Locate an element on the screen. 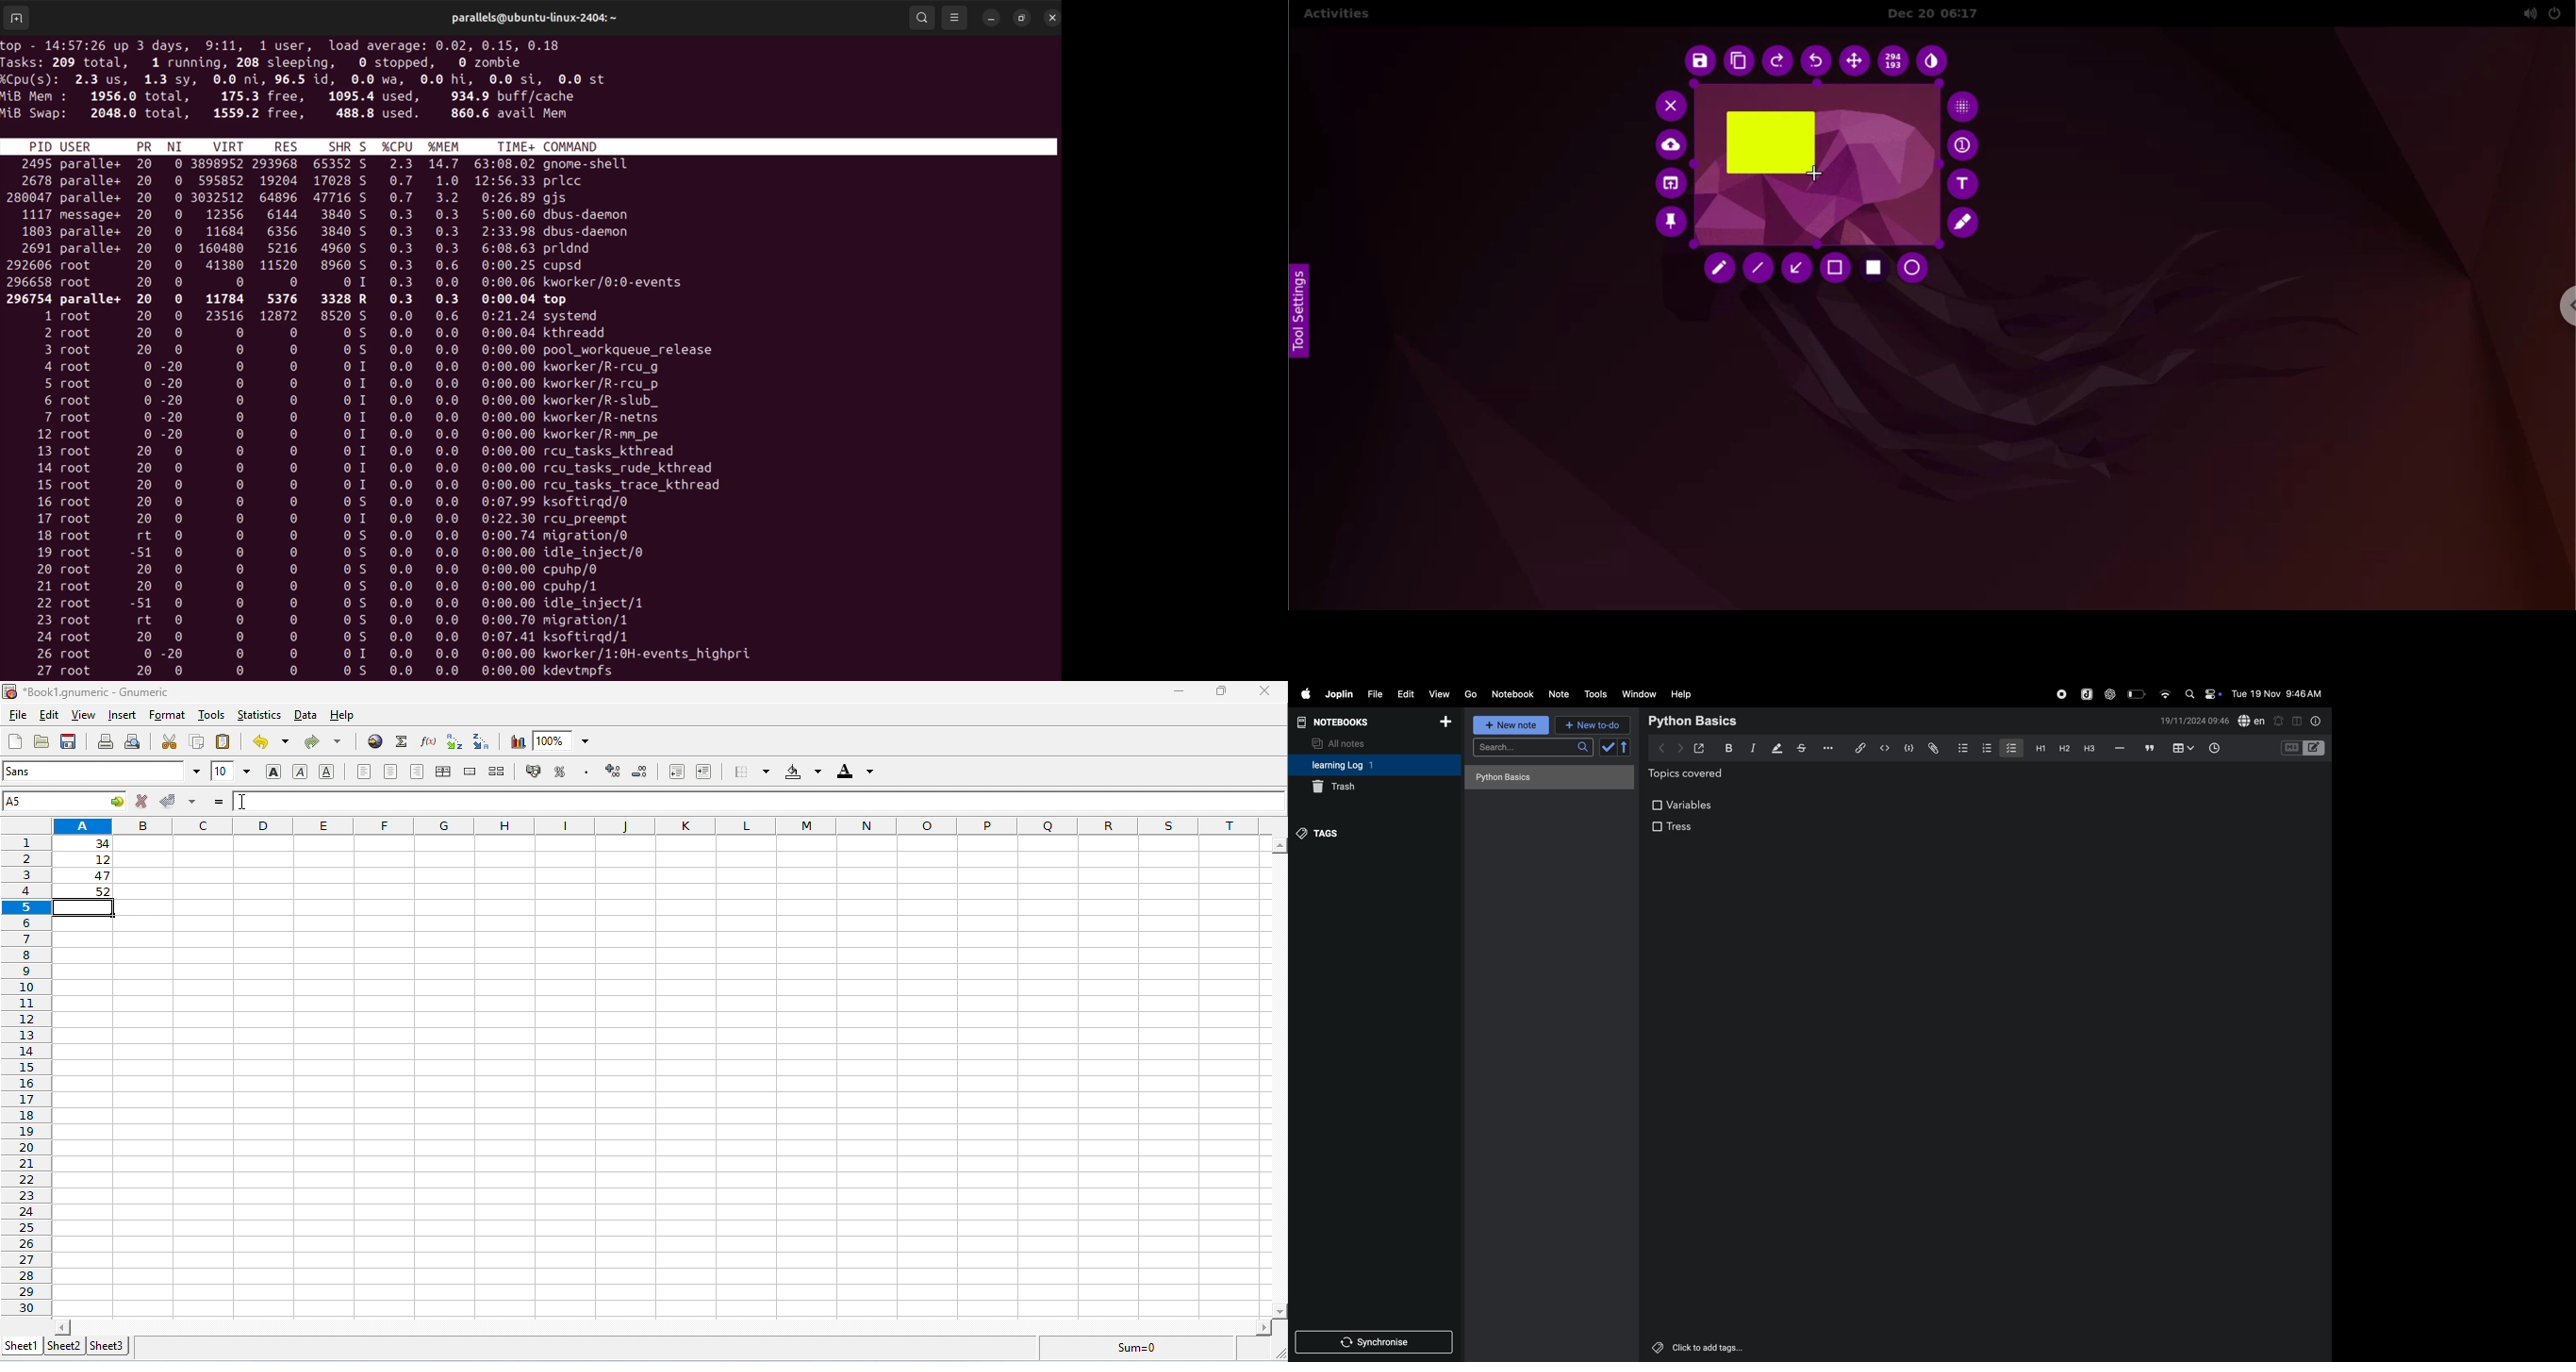 Image resolution: width=2576 pixels, height=1372 pixels. date and time is located at coordinates (2279, 693).